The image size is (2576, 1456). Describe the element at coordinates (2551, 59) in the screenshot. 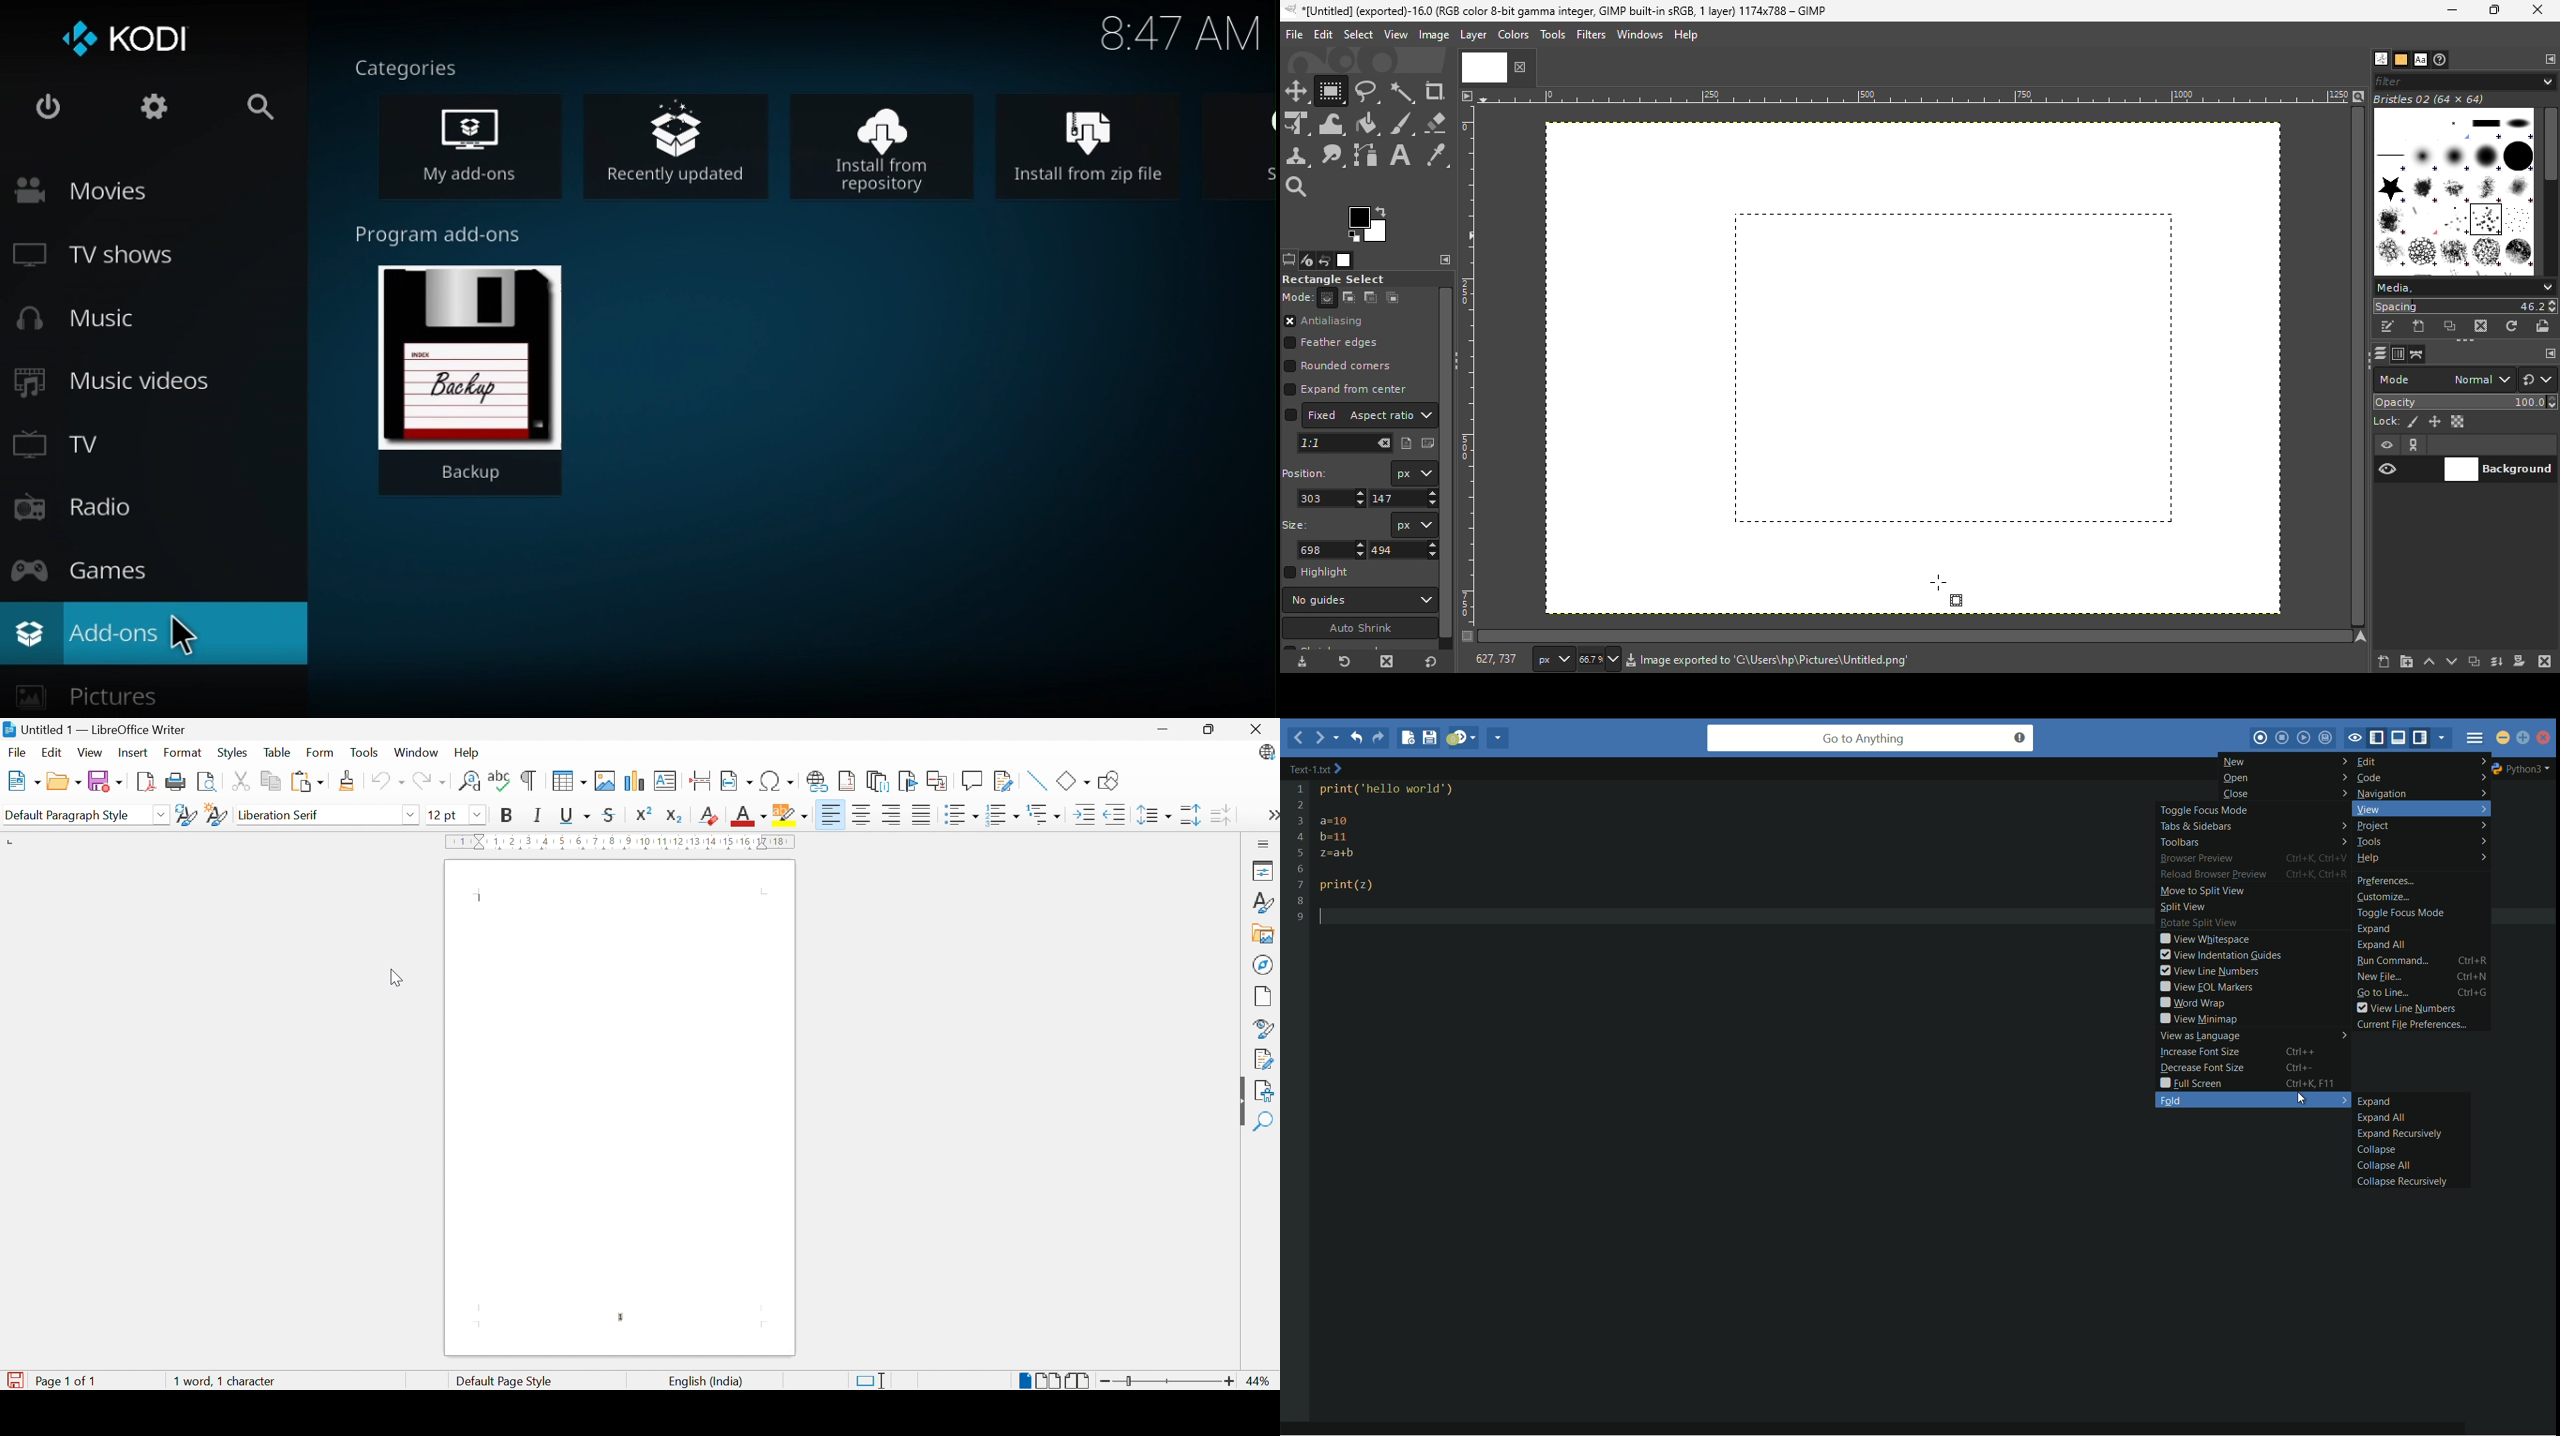

I see `Configure this tab` at that location.